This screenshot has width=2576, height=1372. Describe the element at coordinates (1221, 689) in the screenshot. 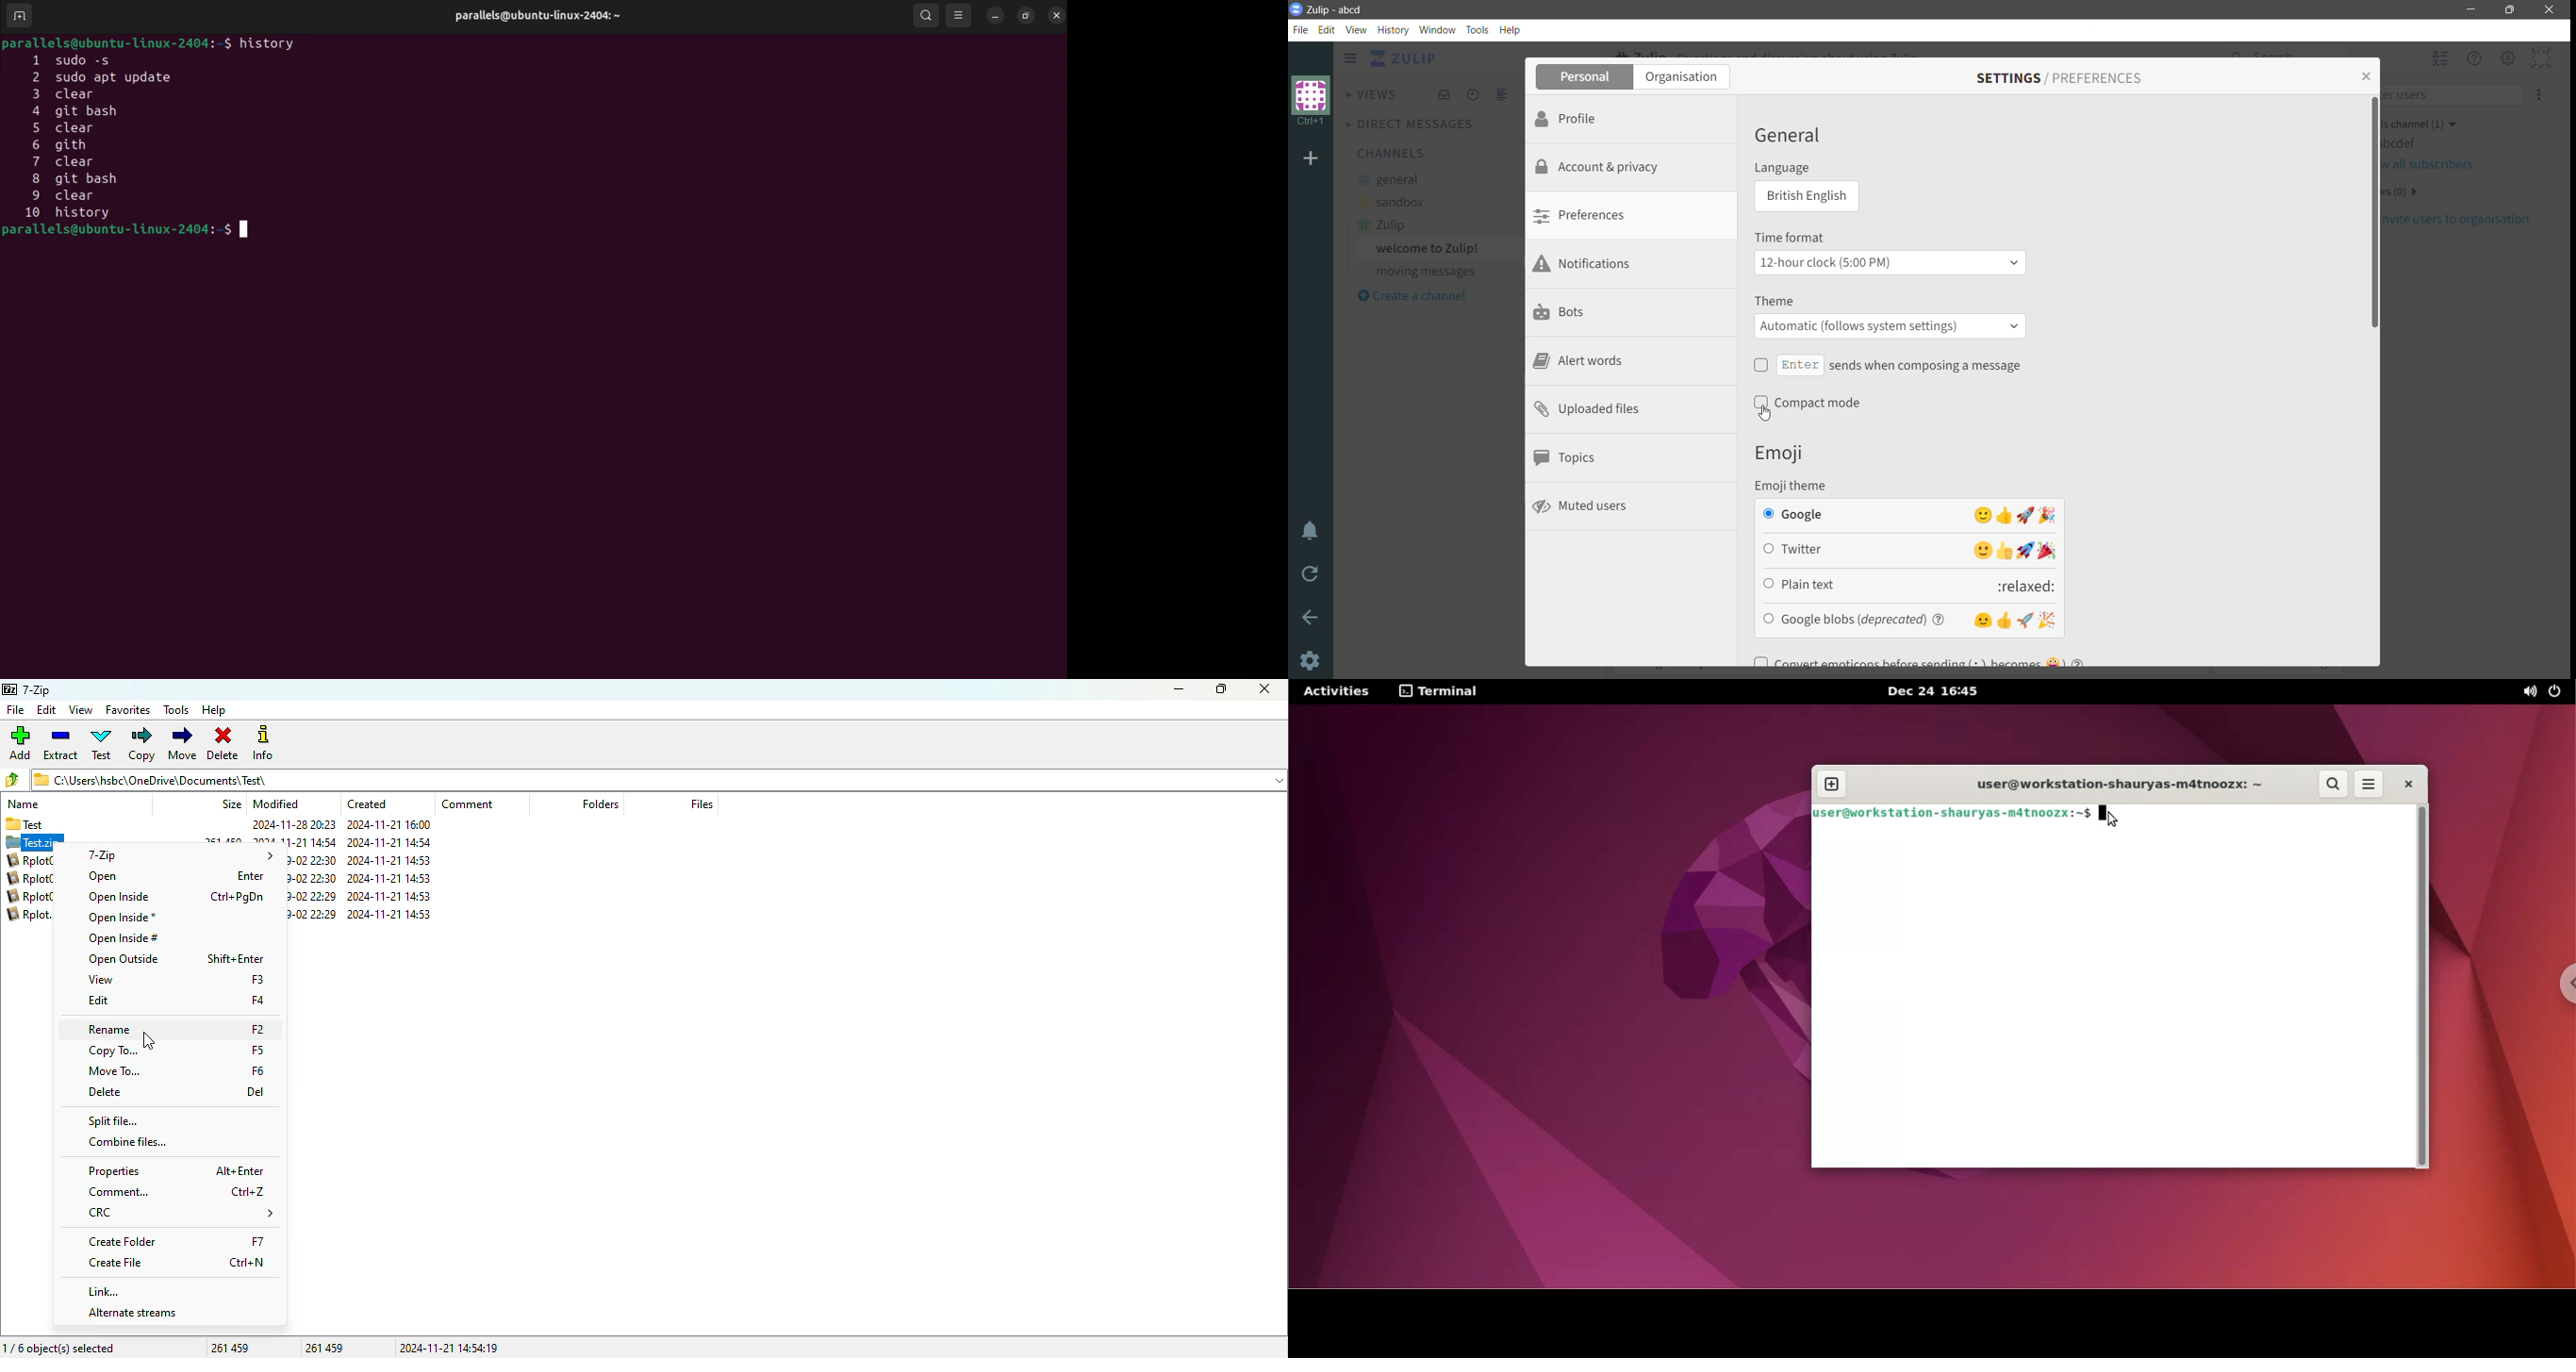

I see `maximize` at that location.